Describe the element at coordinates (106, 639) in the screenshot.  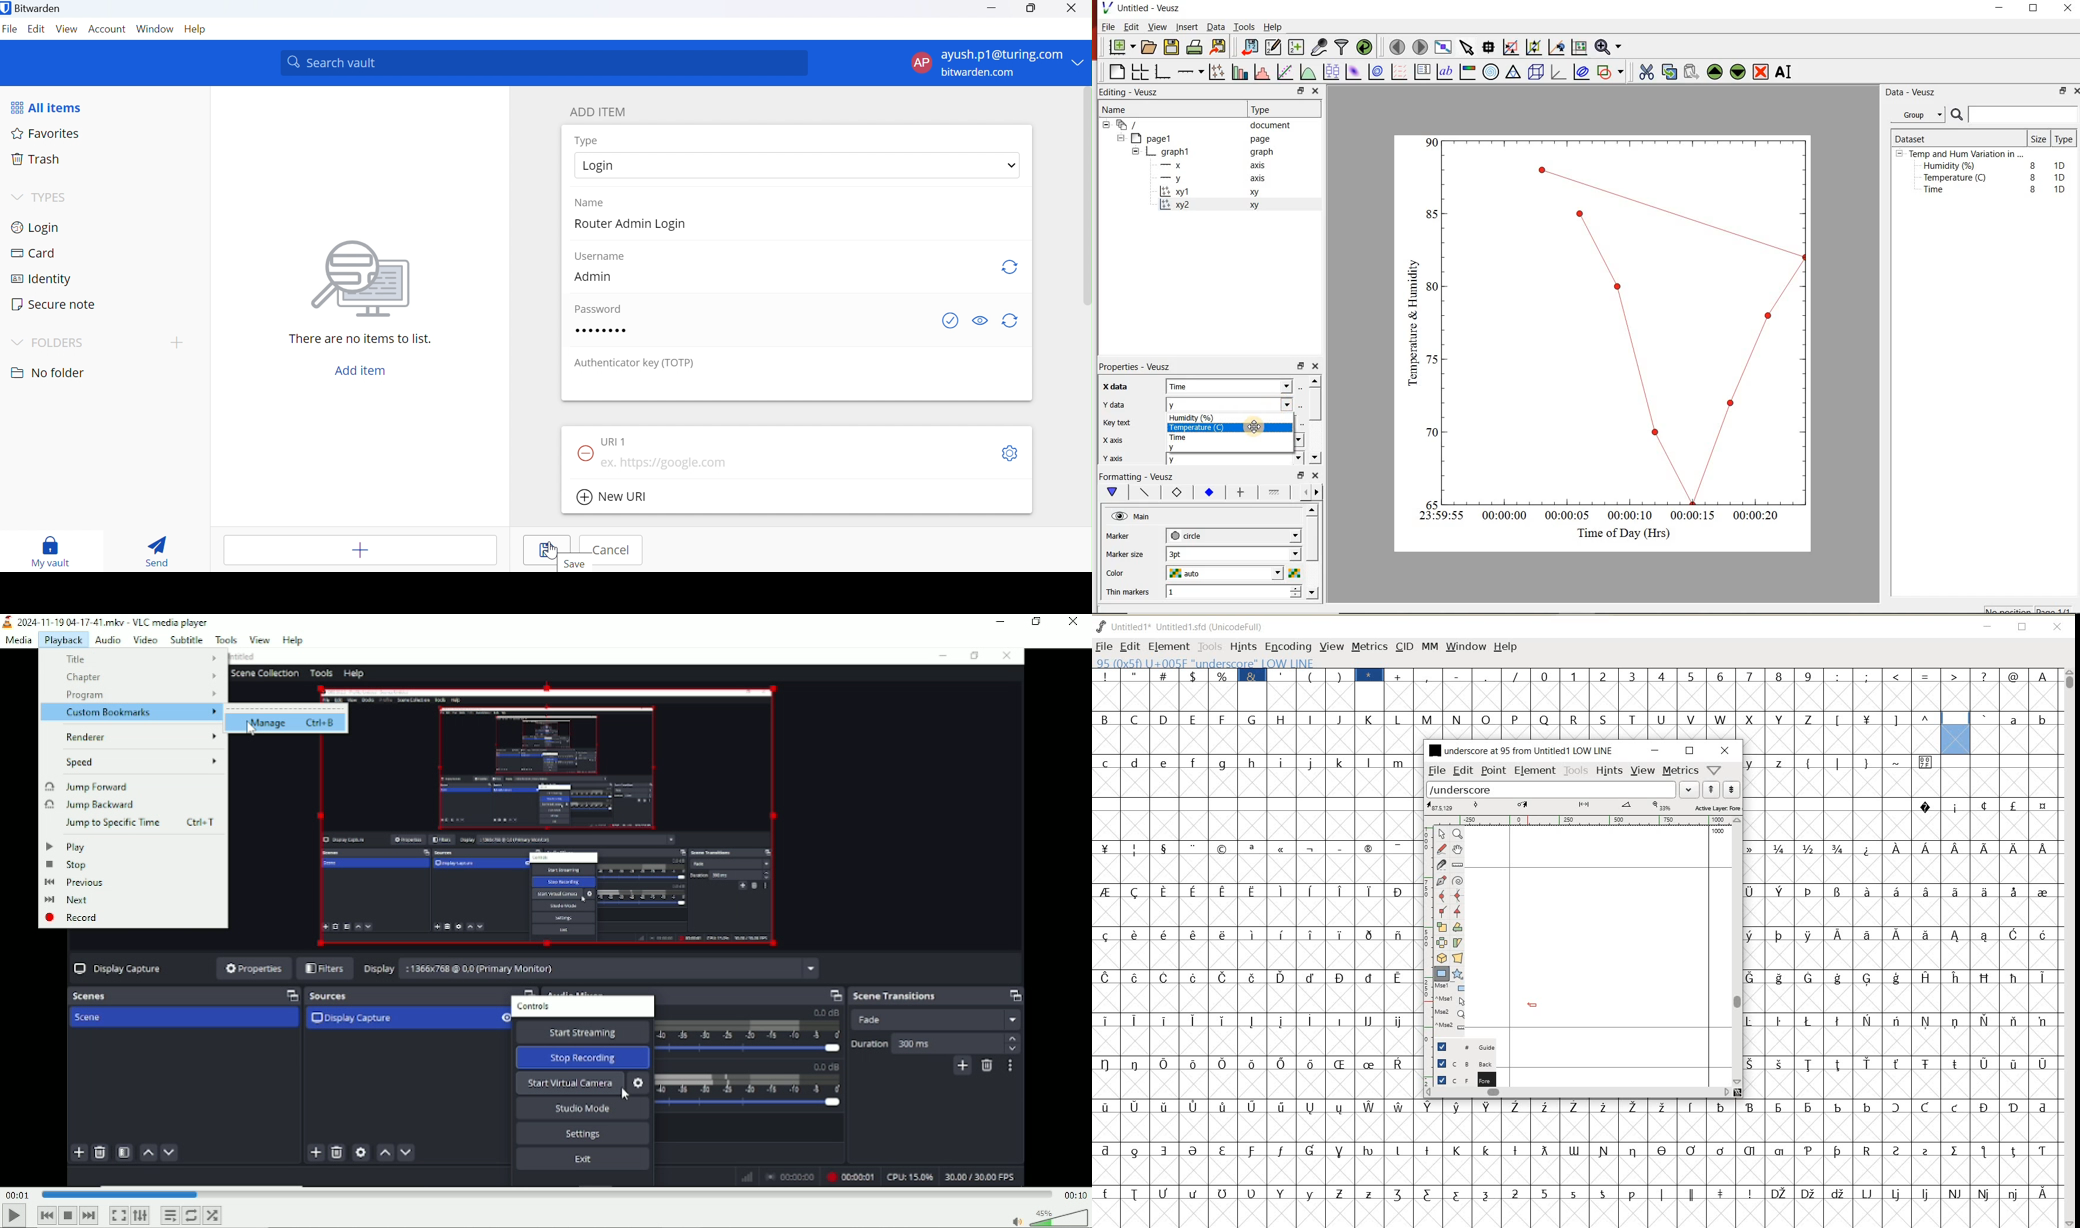
I see `Audio` at that location.